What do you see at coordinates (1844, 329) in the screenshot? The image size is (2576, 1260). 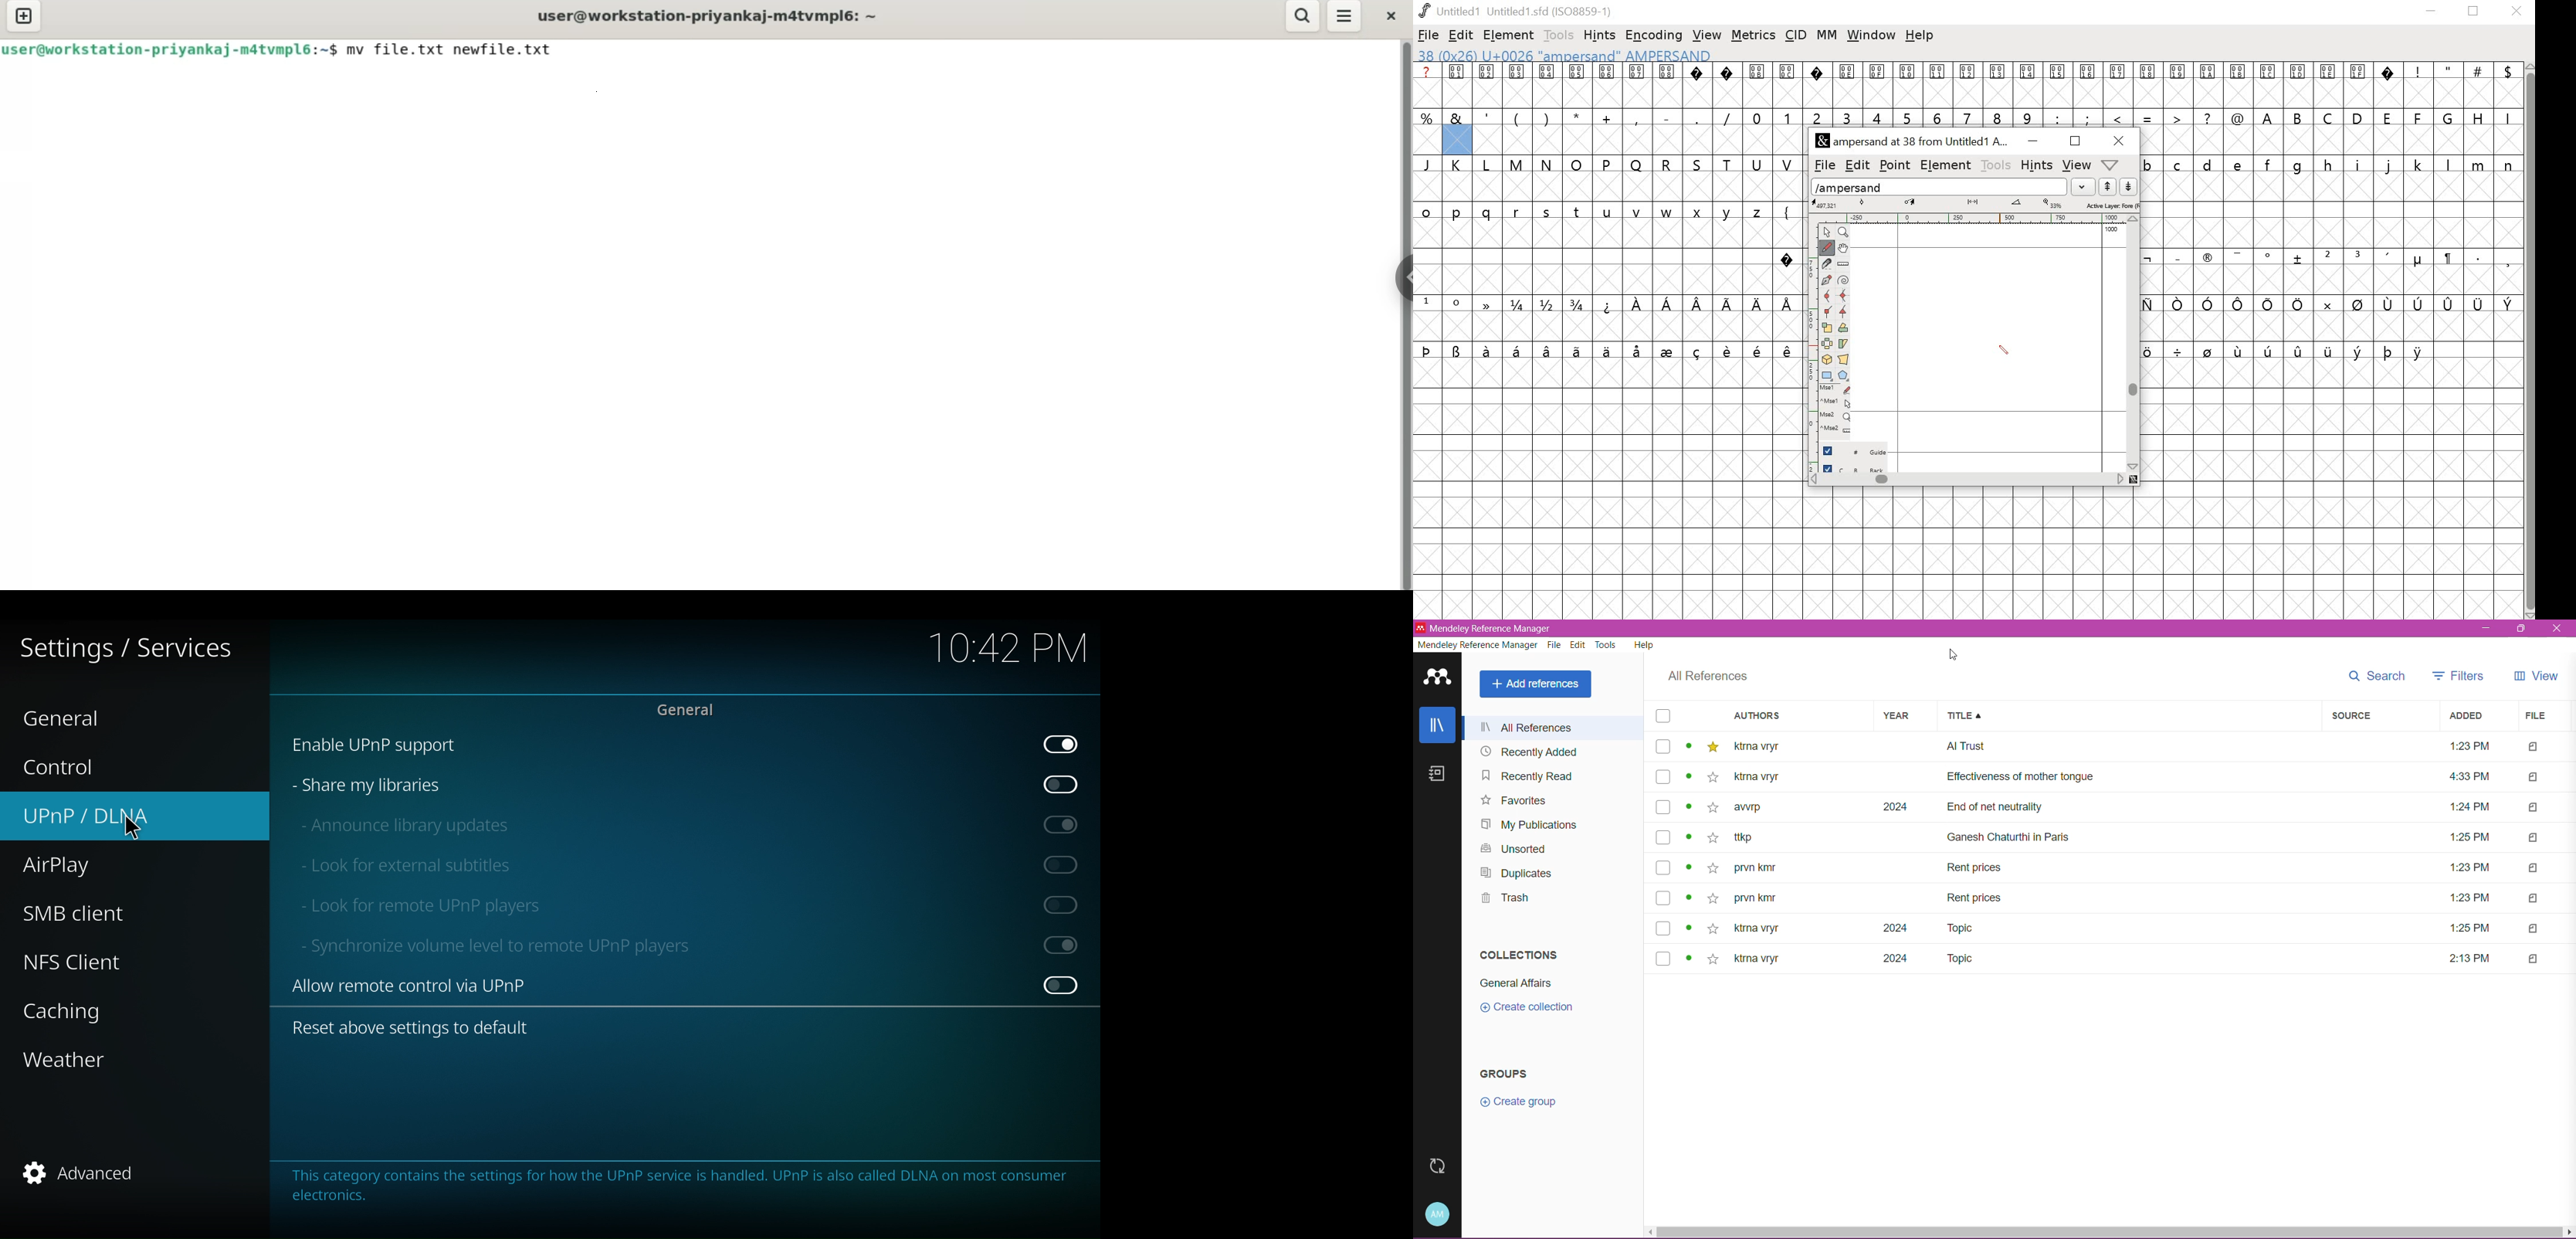 I see `rotate selection` at bounding box center [1844, 329].